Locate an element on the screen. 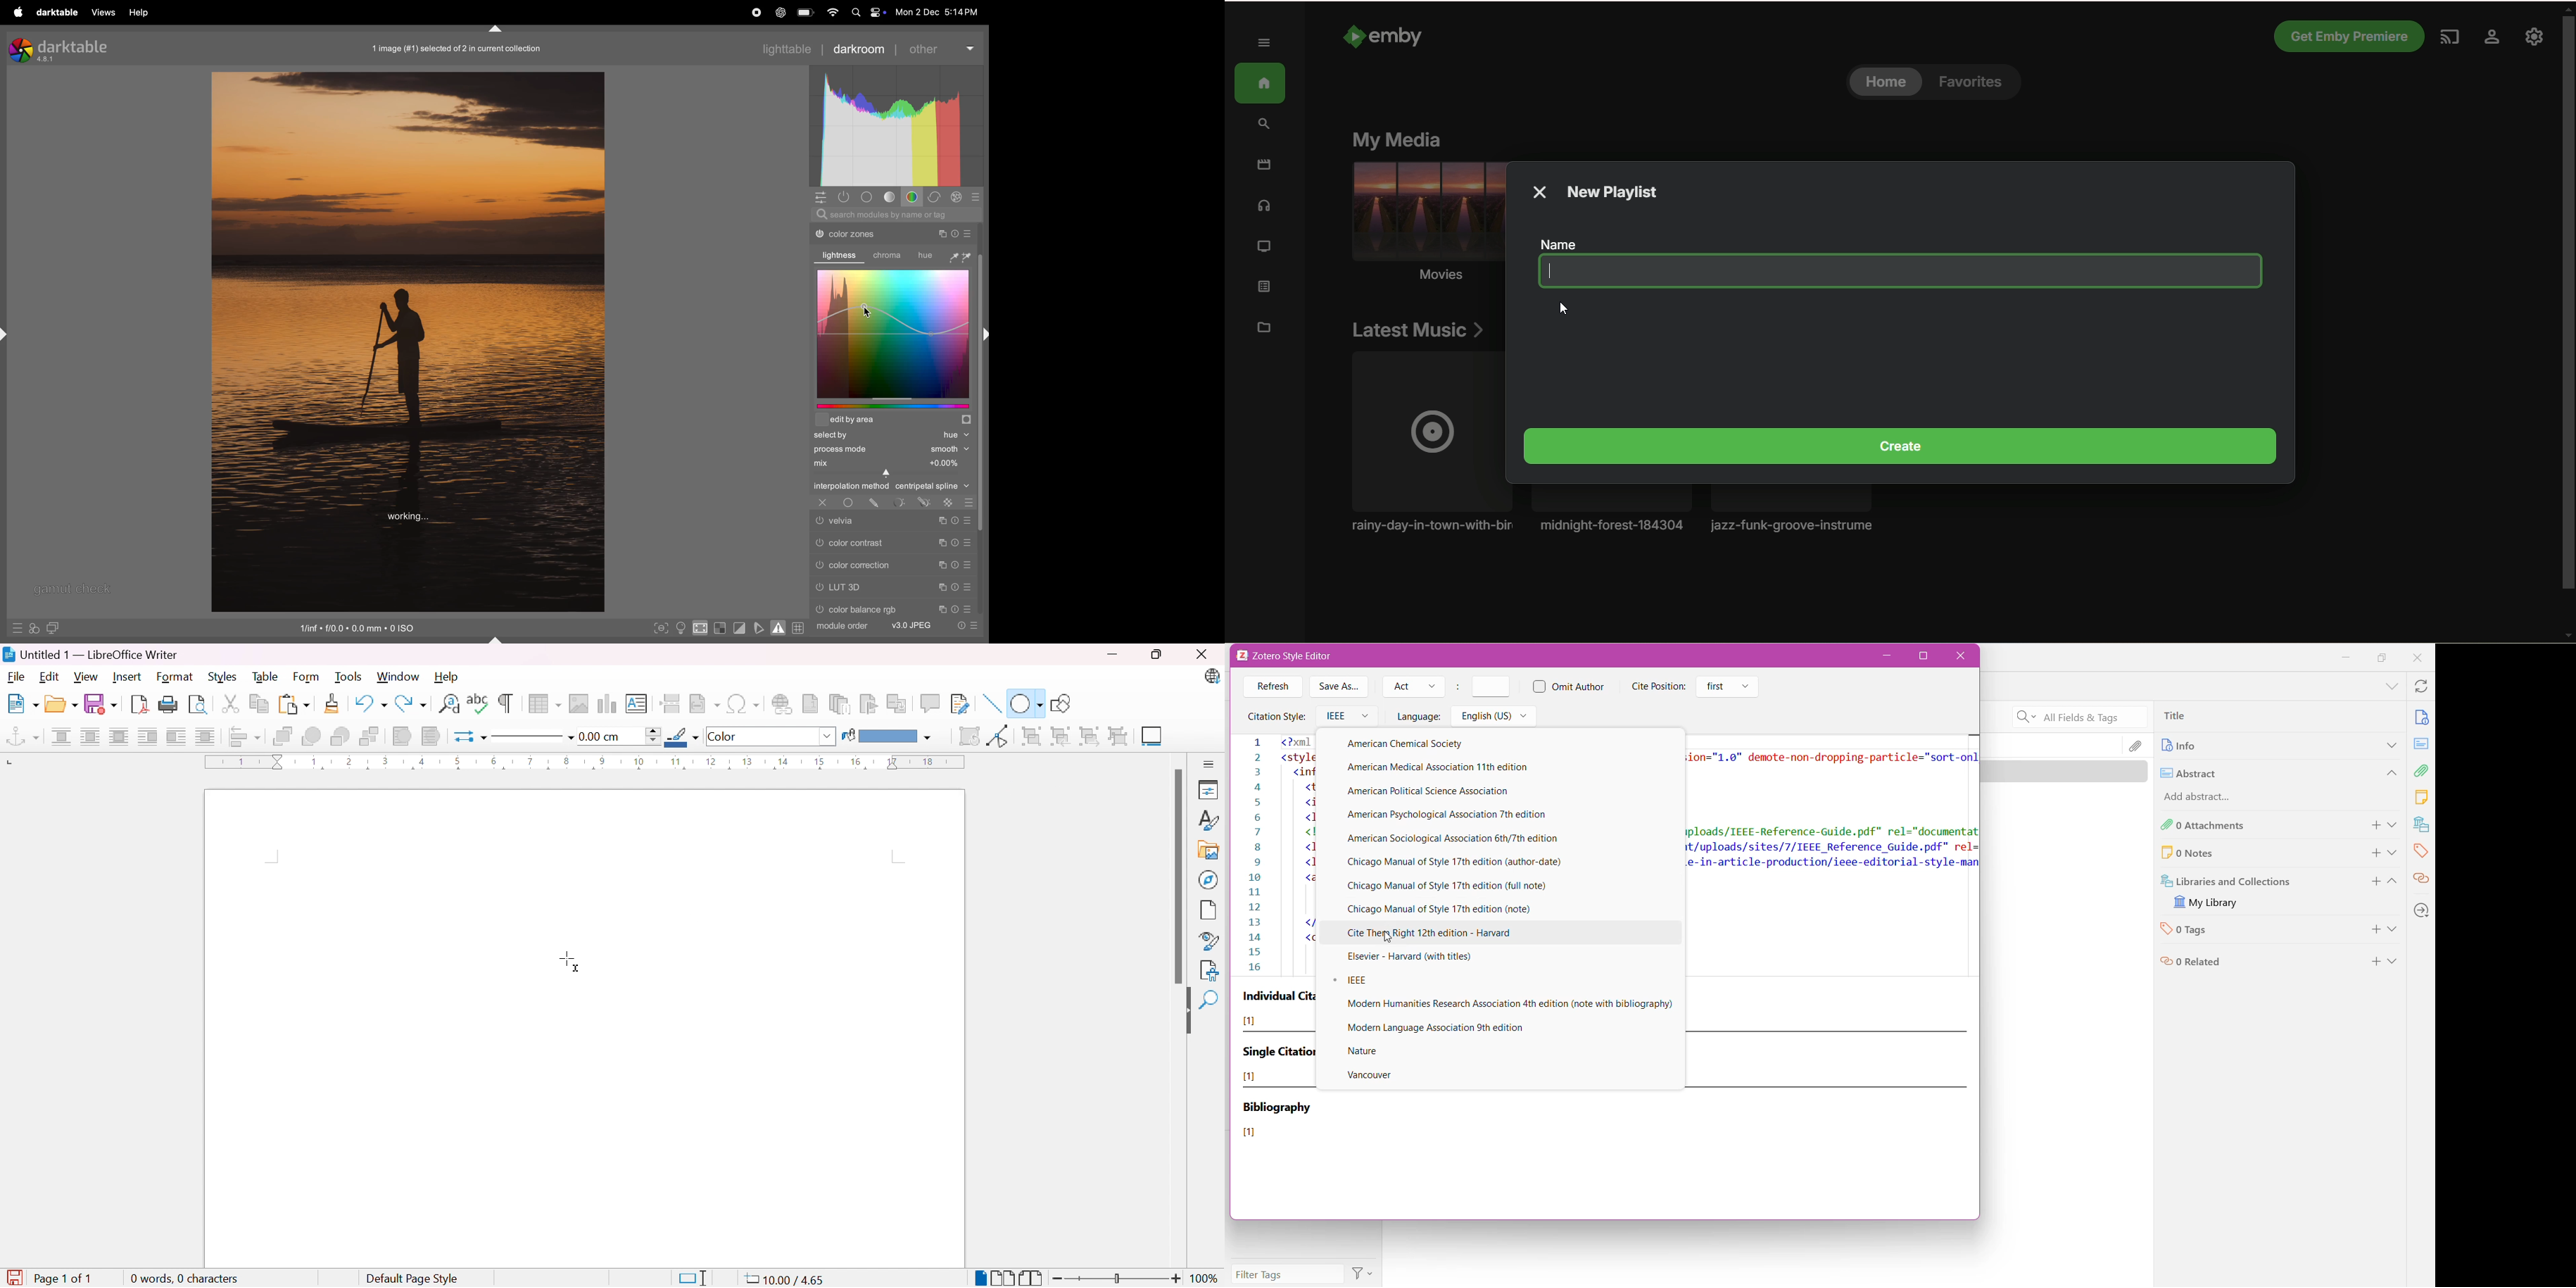   is located at coordinates (824, 501).